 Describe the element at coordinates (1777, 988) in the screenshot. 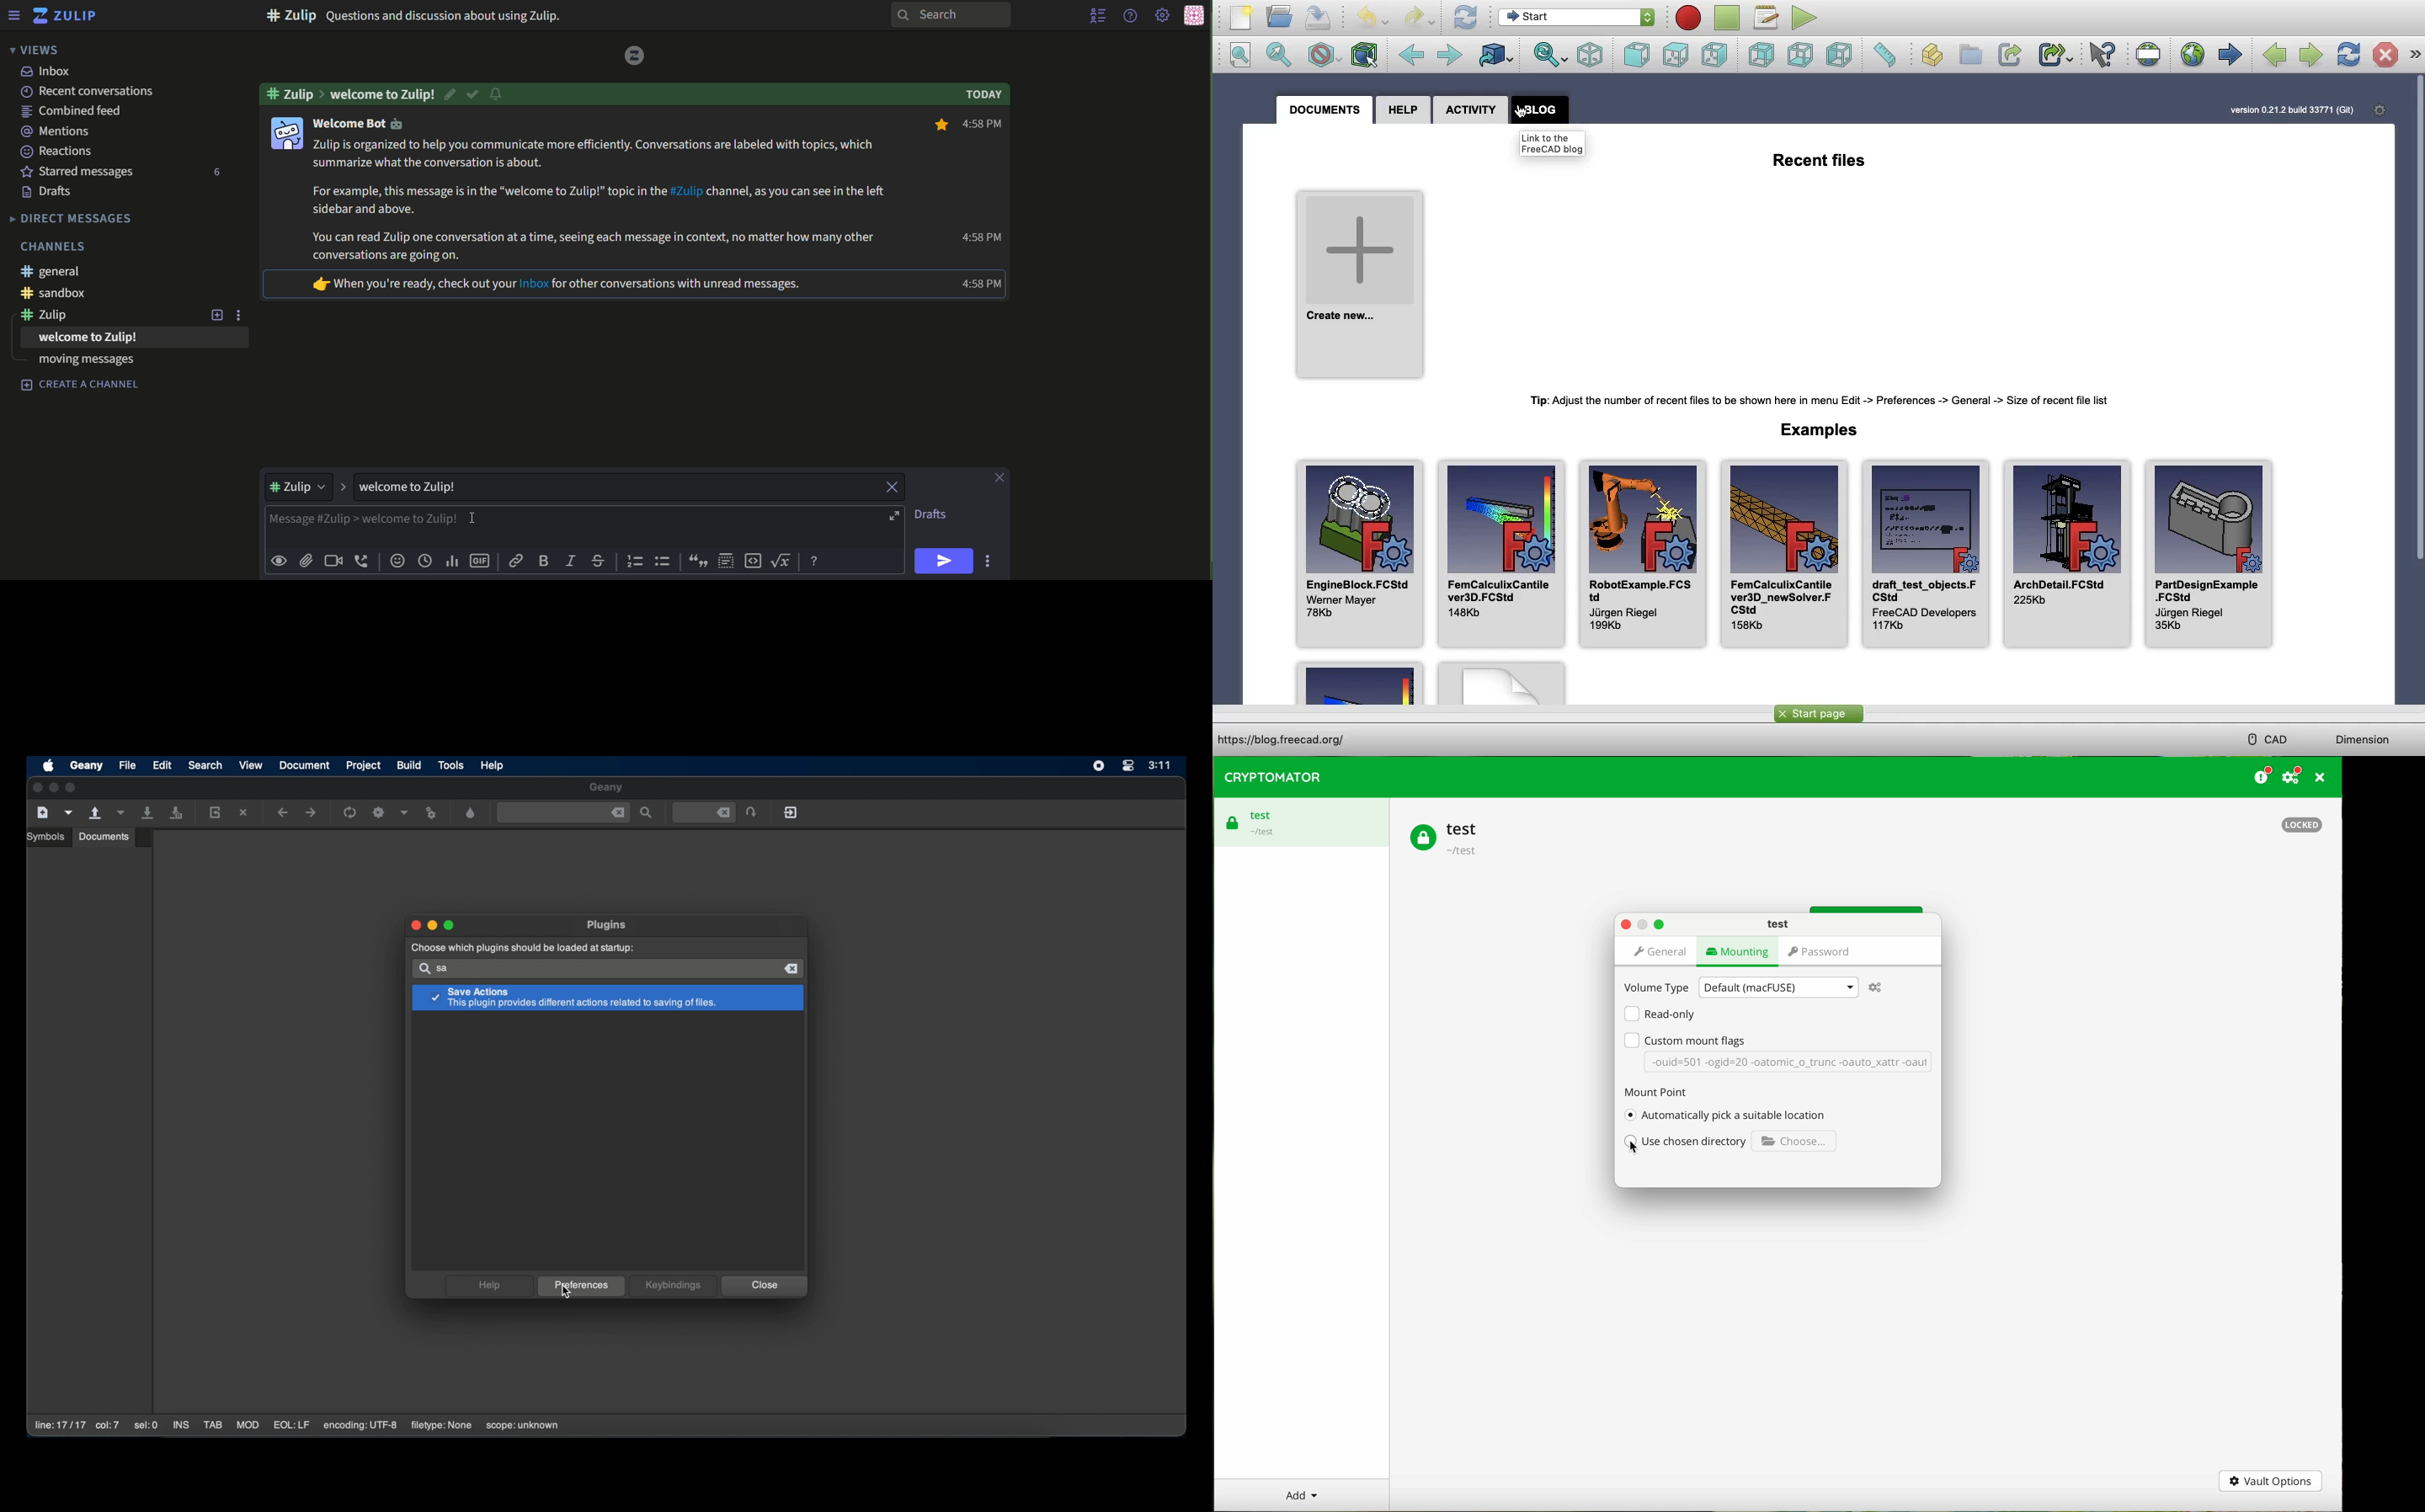

I see `Default (macFUSE) ` at that location.